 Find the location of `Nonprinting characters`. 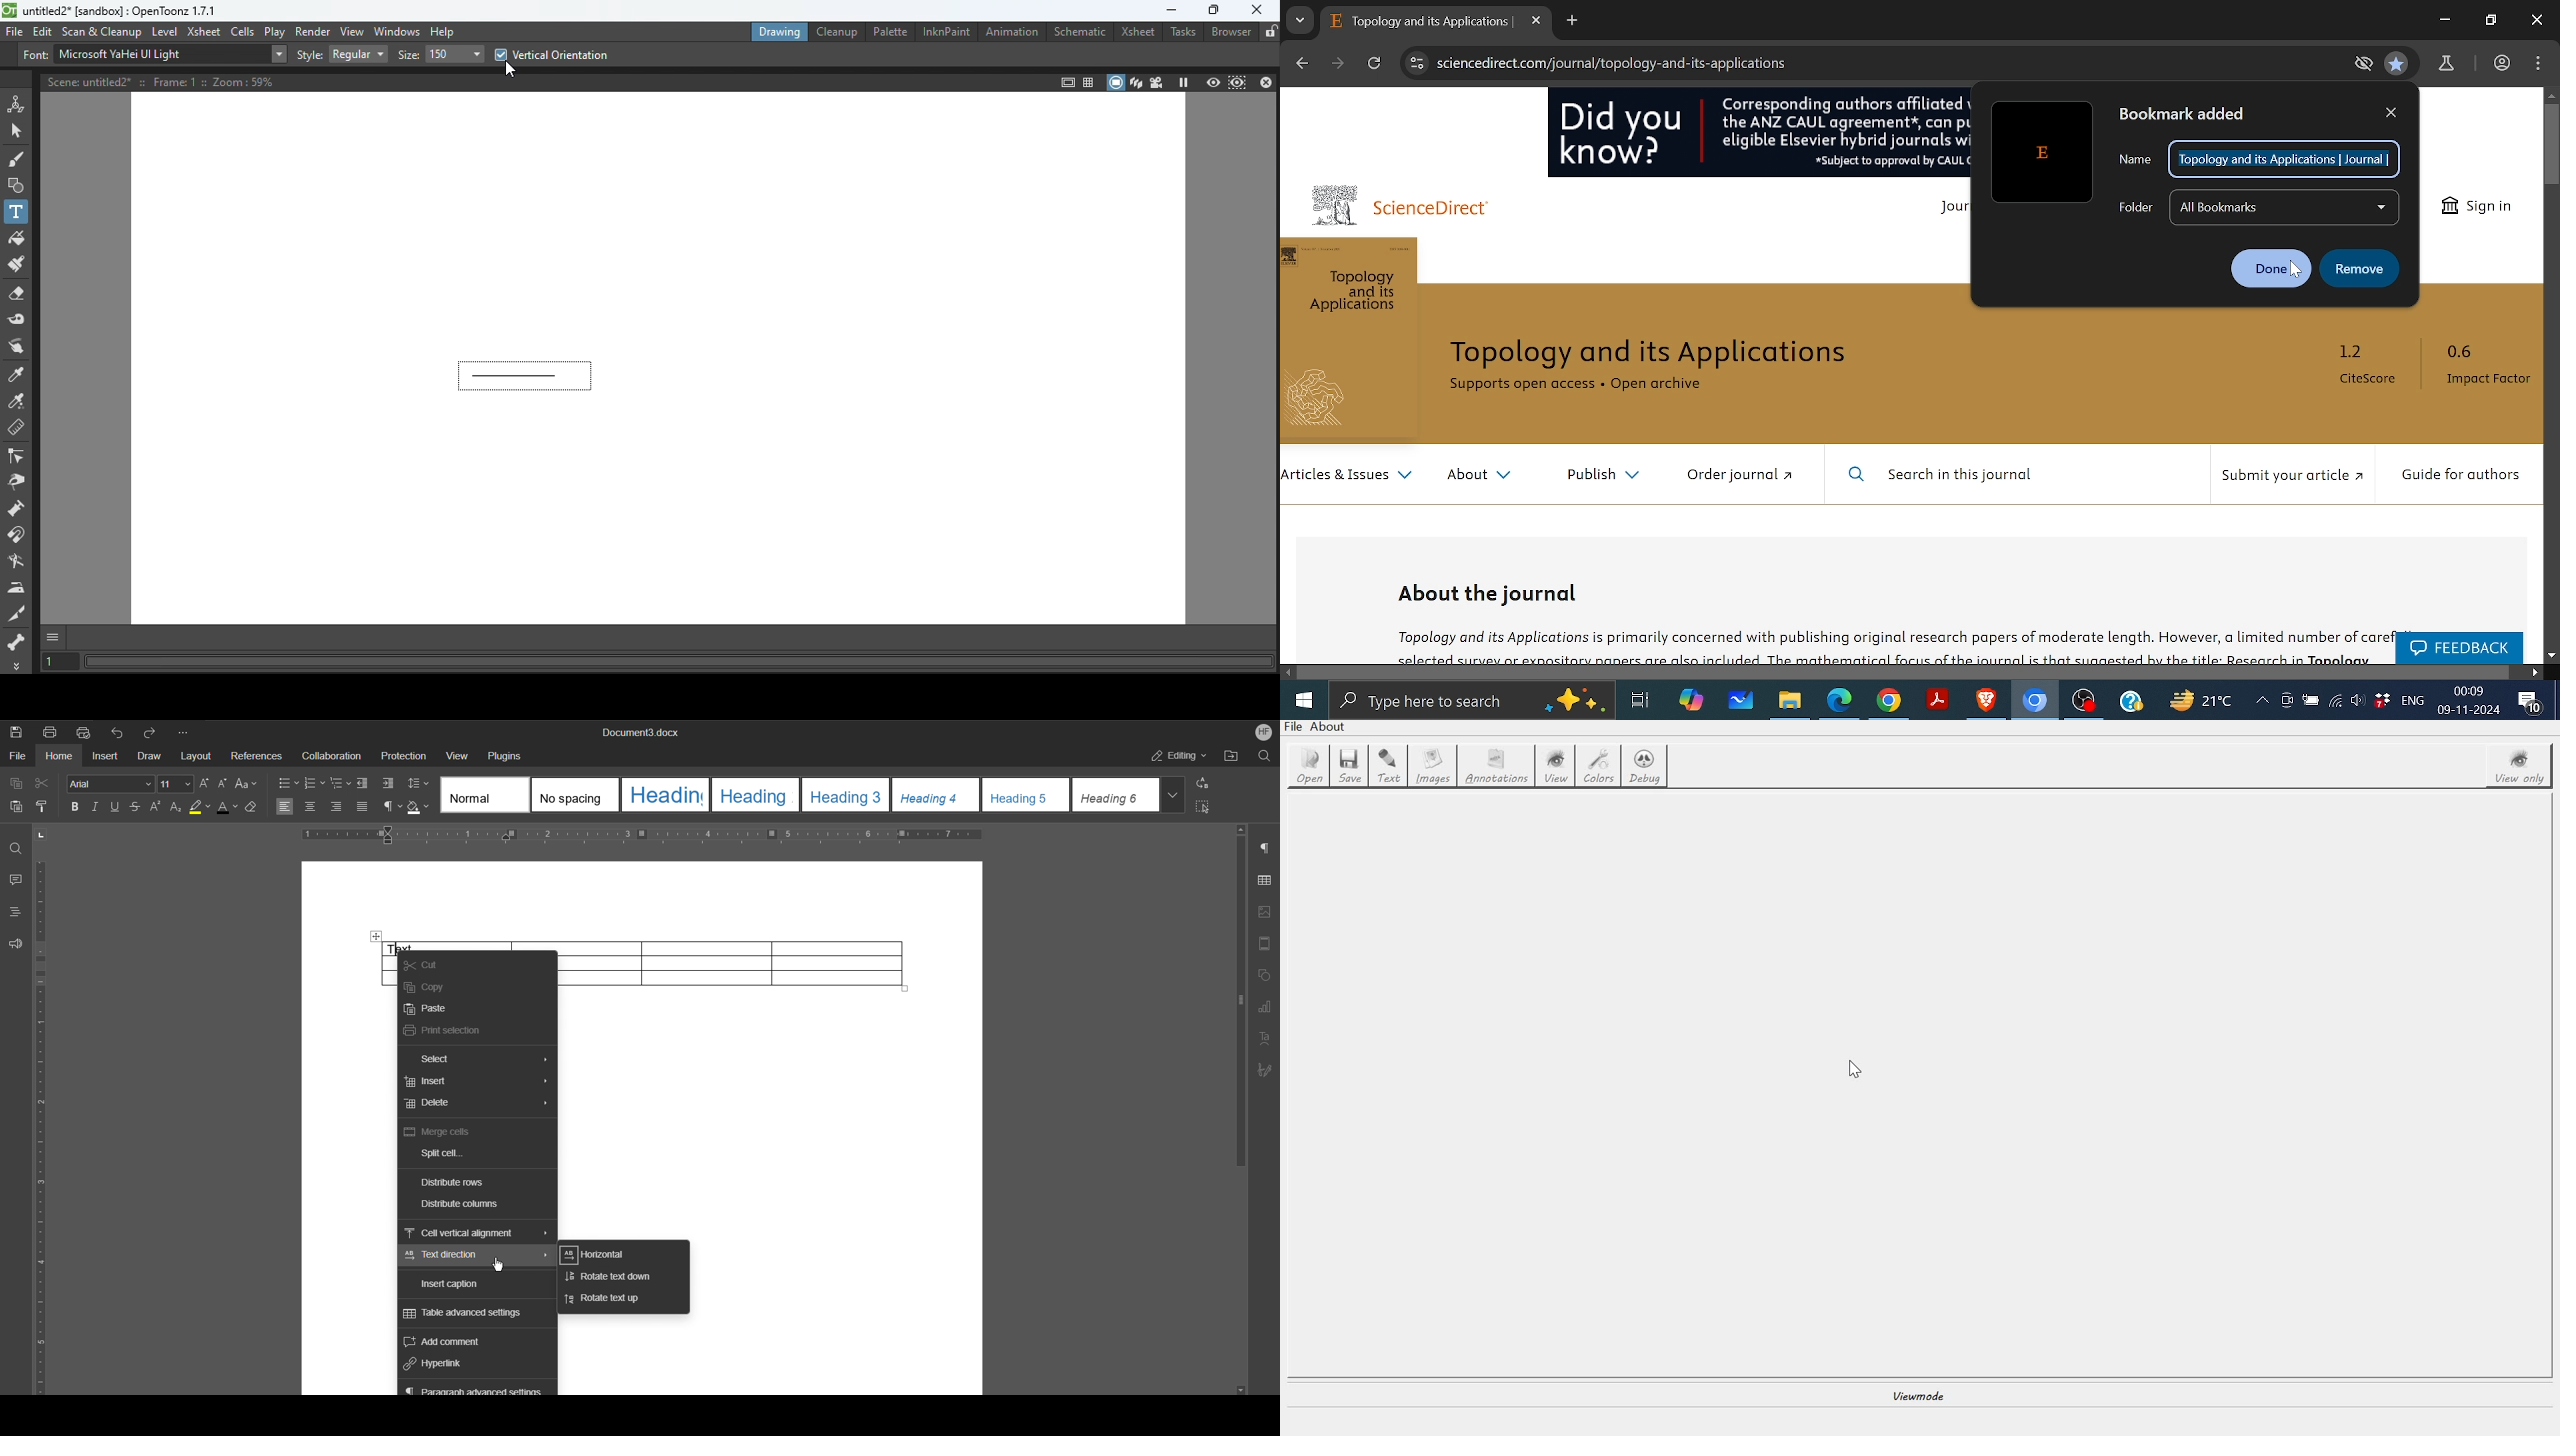

Nonprinting characters is located at coordinates (390, 807).